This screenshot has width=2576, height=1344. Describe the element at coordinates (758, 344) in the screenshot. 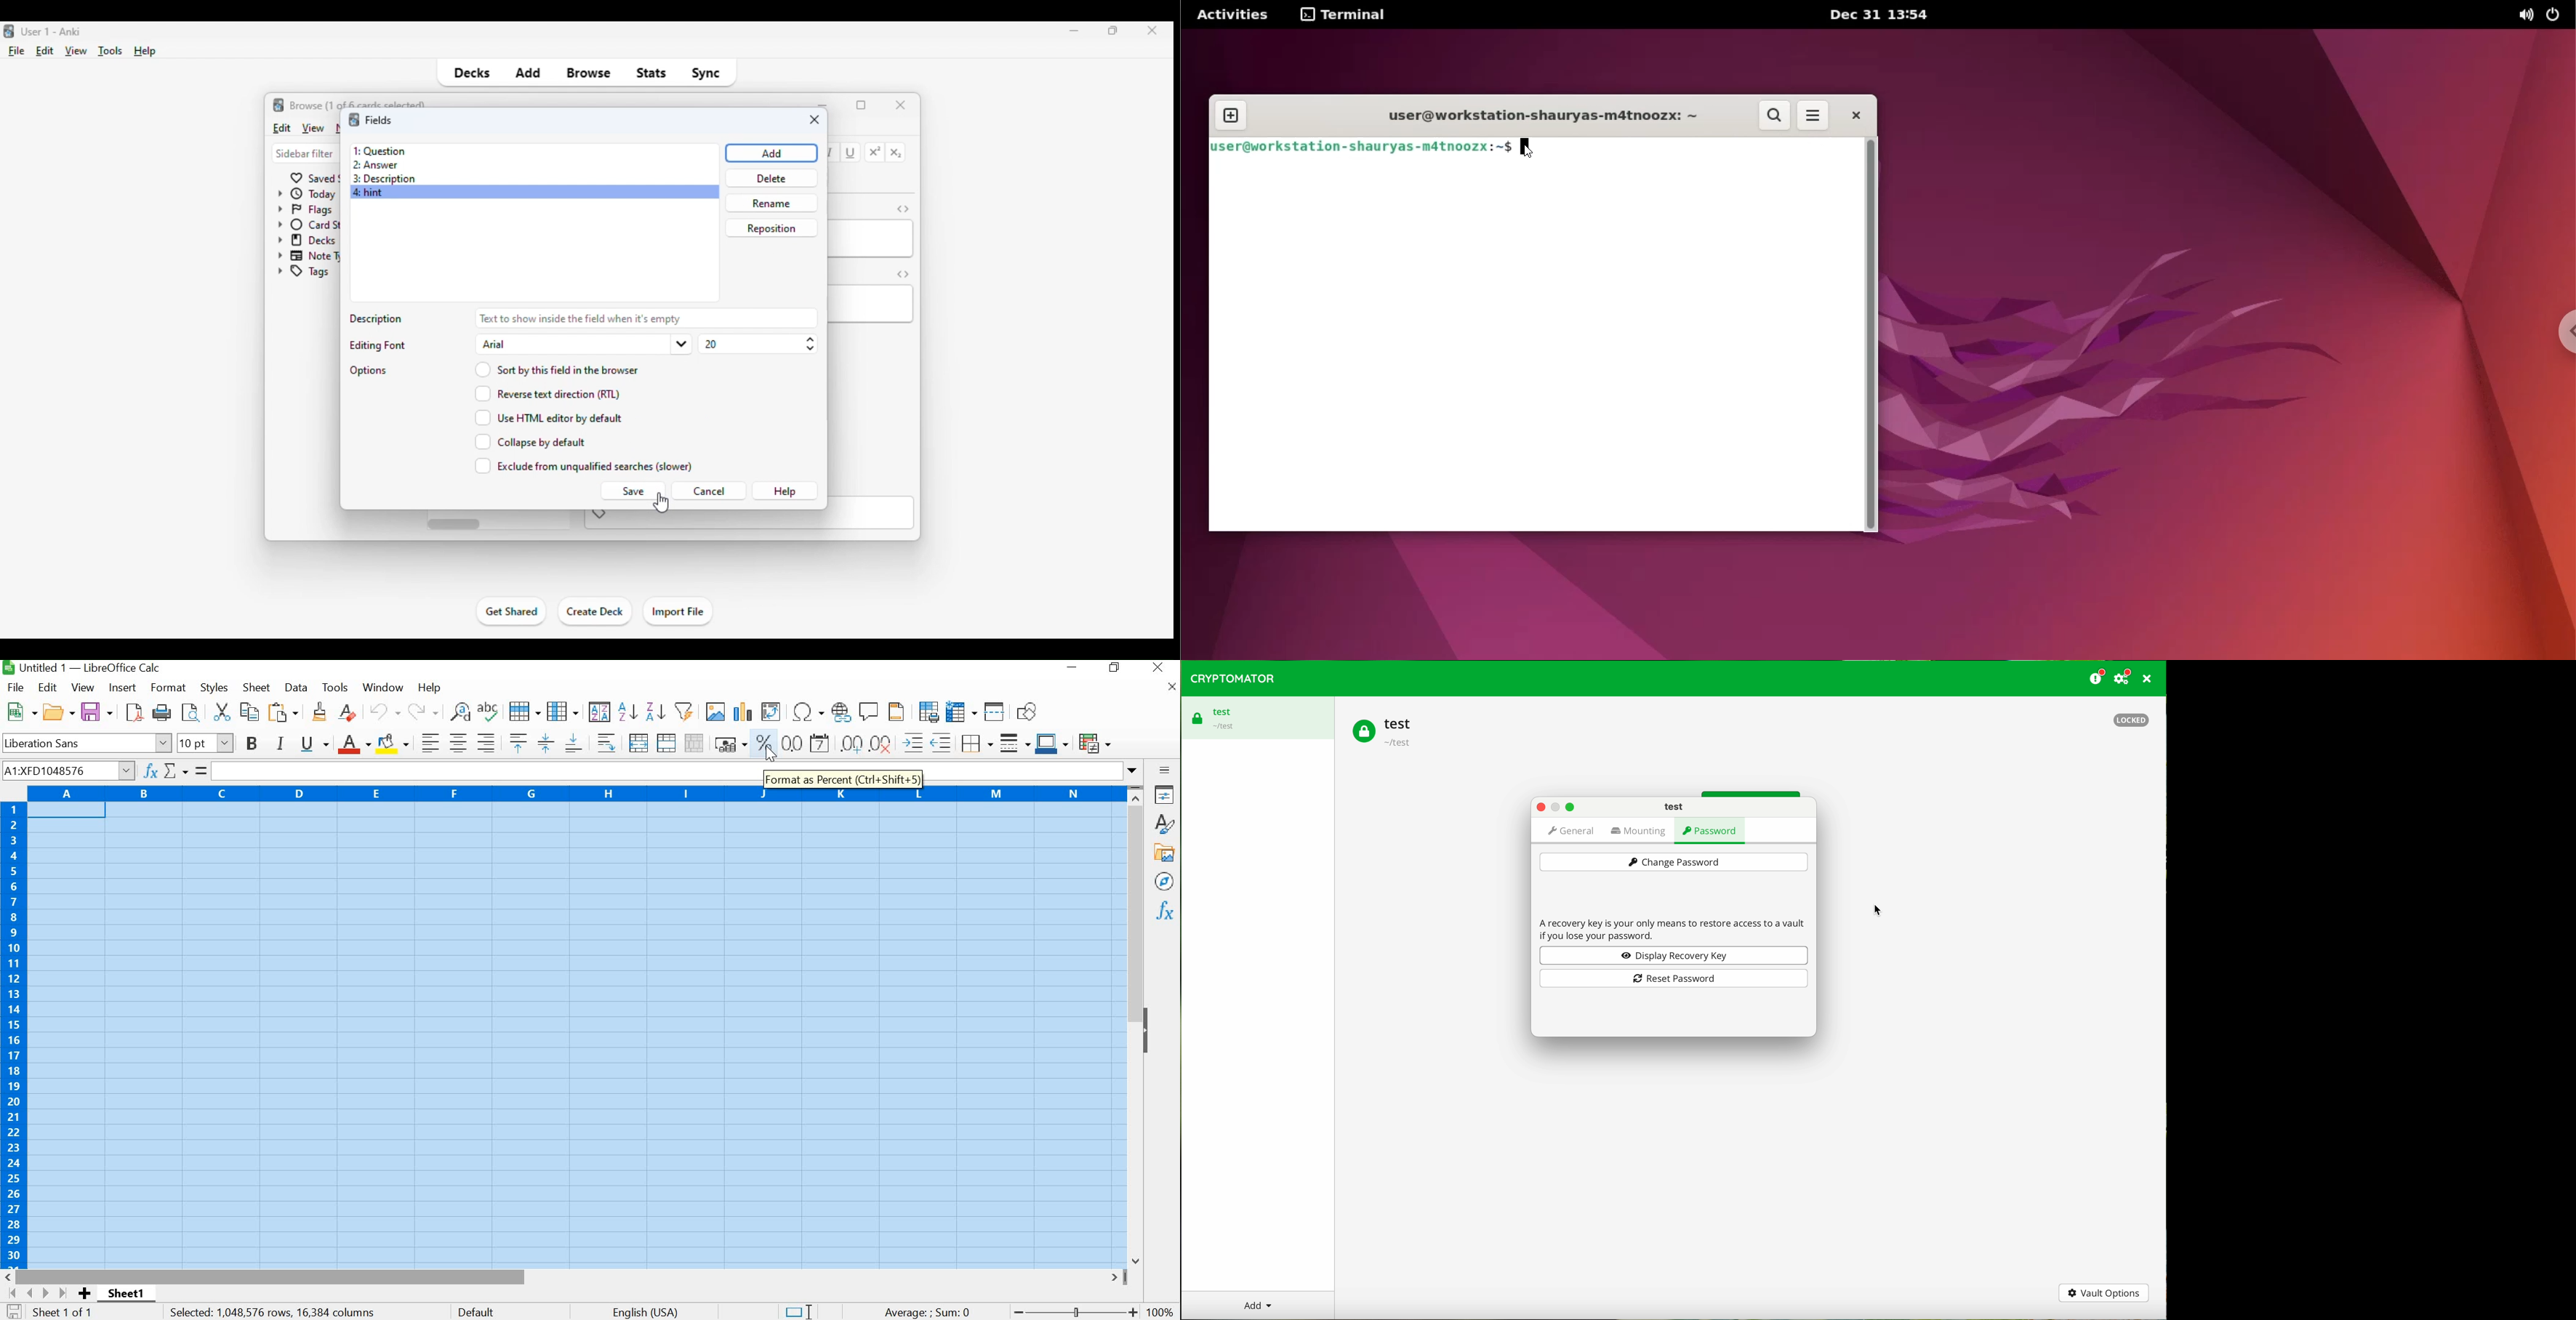

I see `20` at that location.